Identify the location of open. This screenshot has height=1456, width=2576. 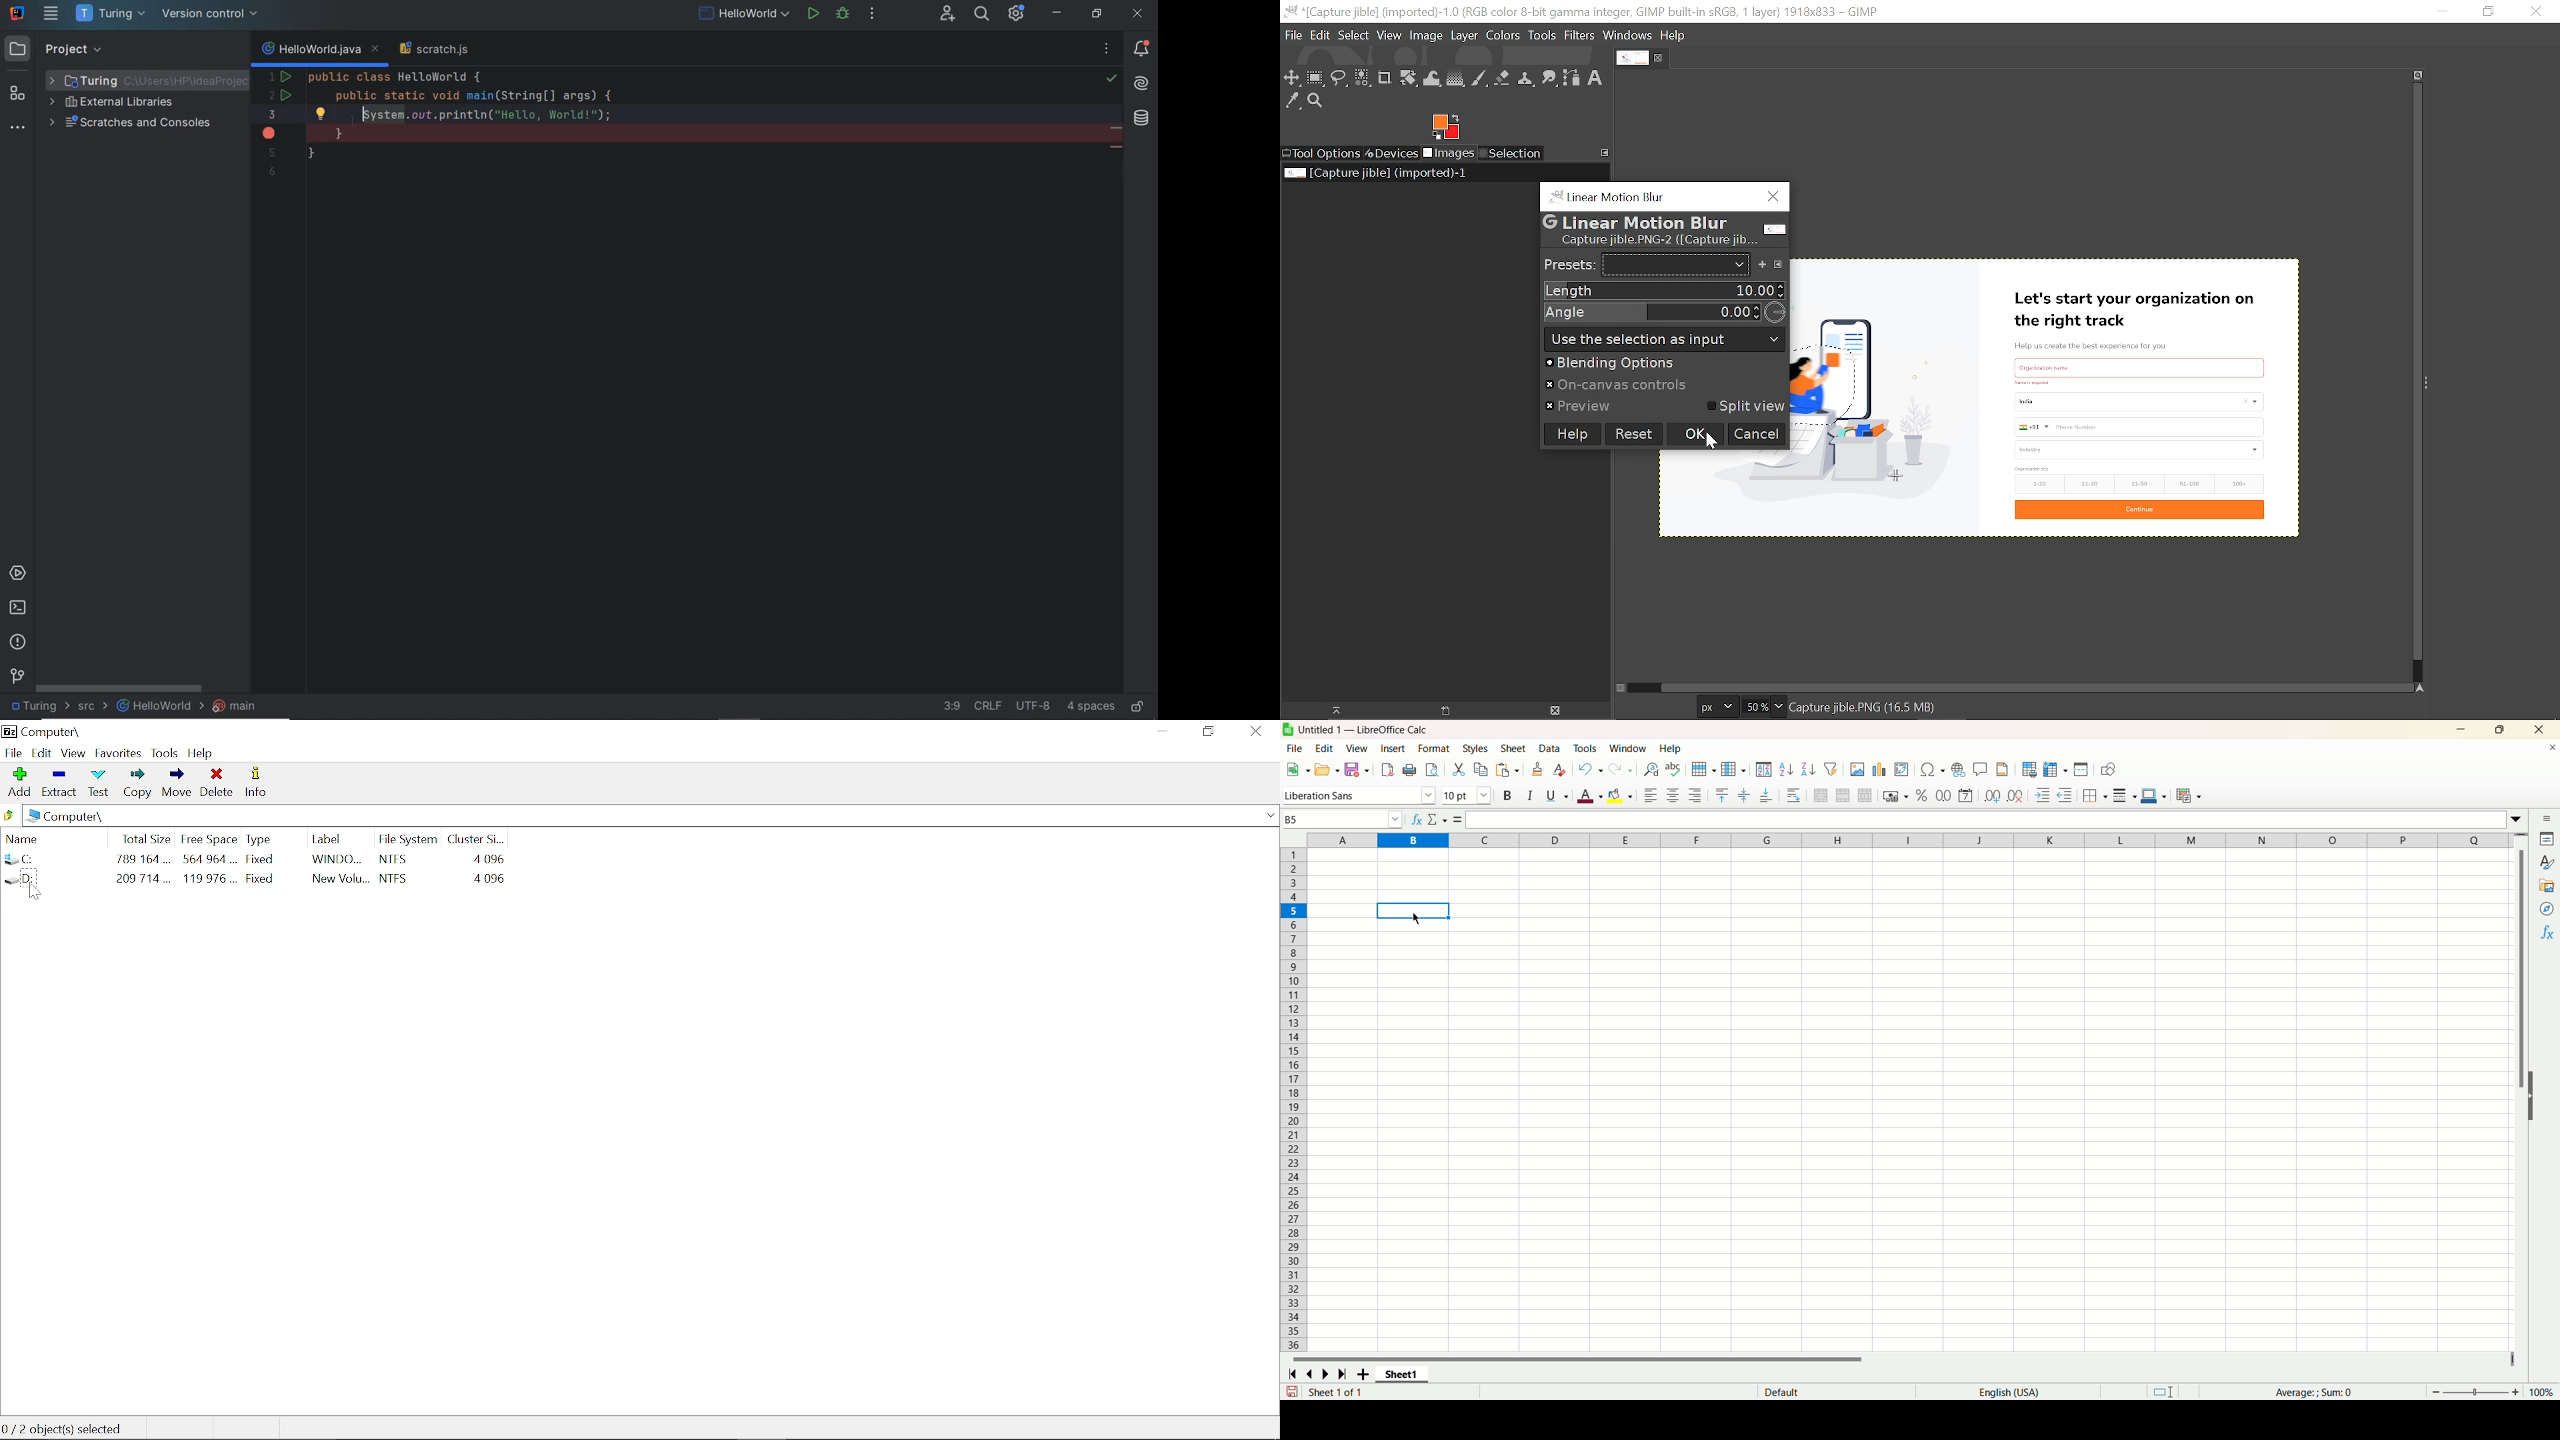
(1325, 770).